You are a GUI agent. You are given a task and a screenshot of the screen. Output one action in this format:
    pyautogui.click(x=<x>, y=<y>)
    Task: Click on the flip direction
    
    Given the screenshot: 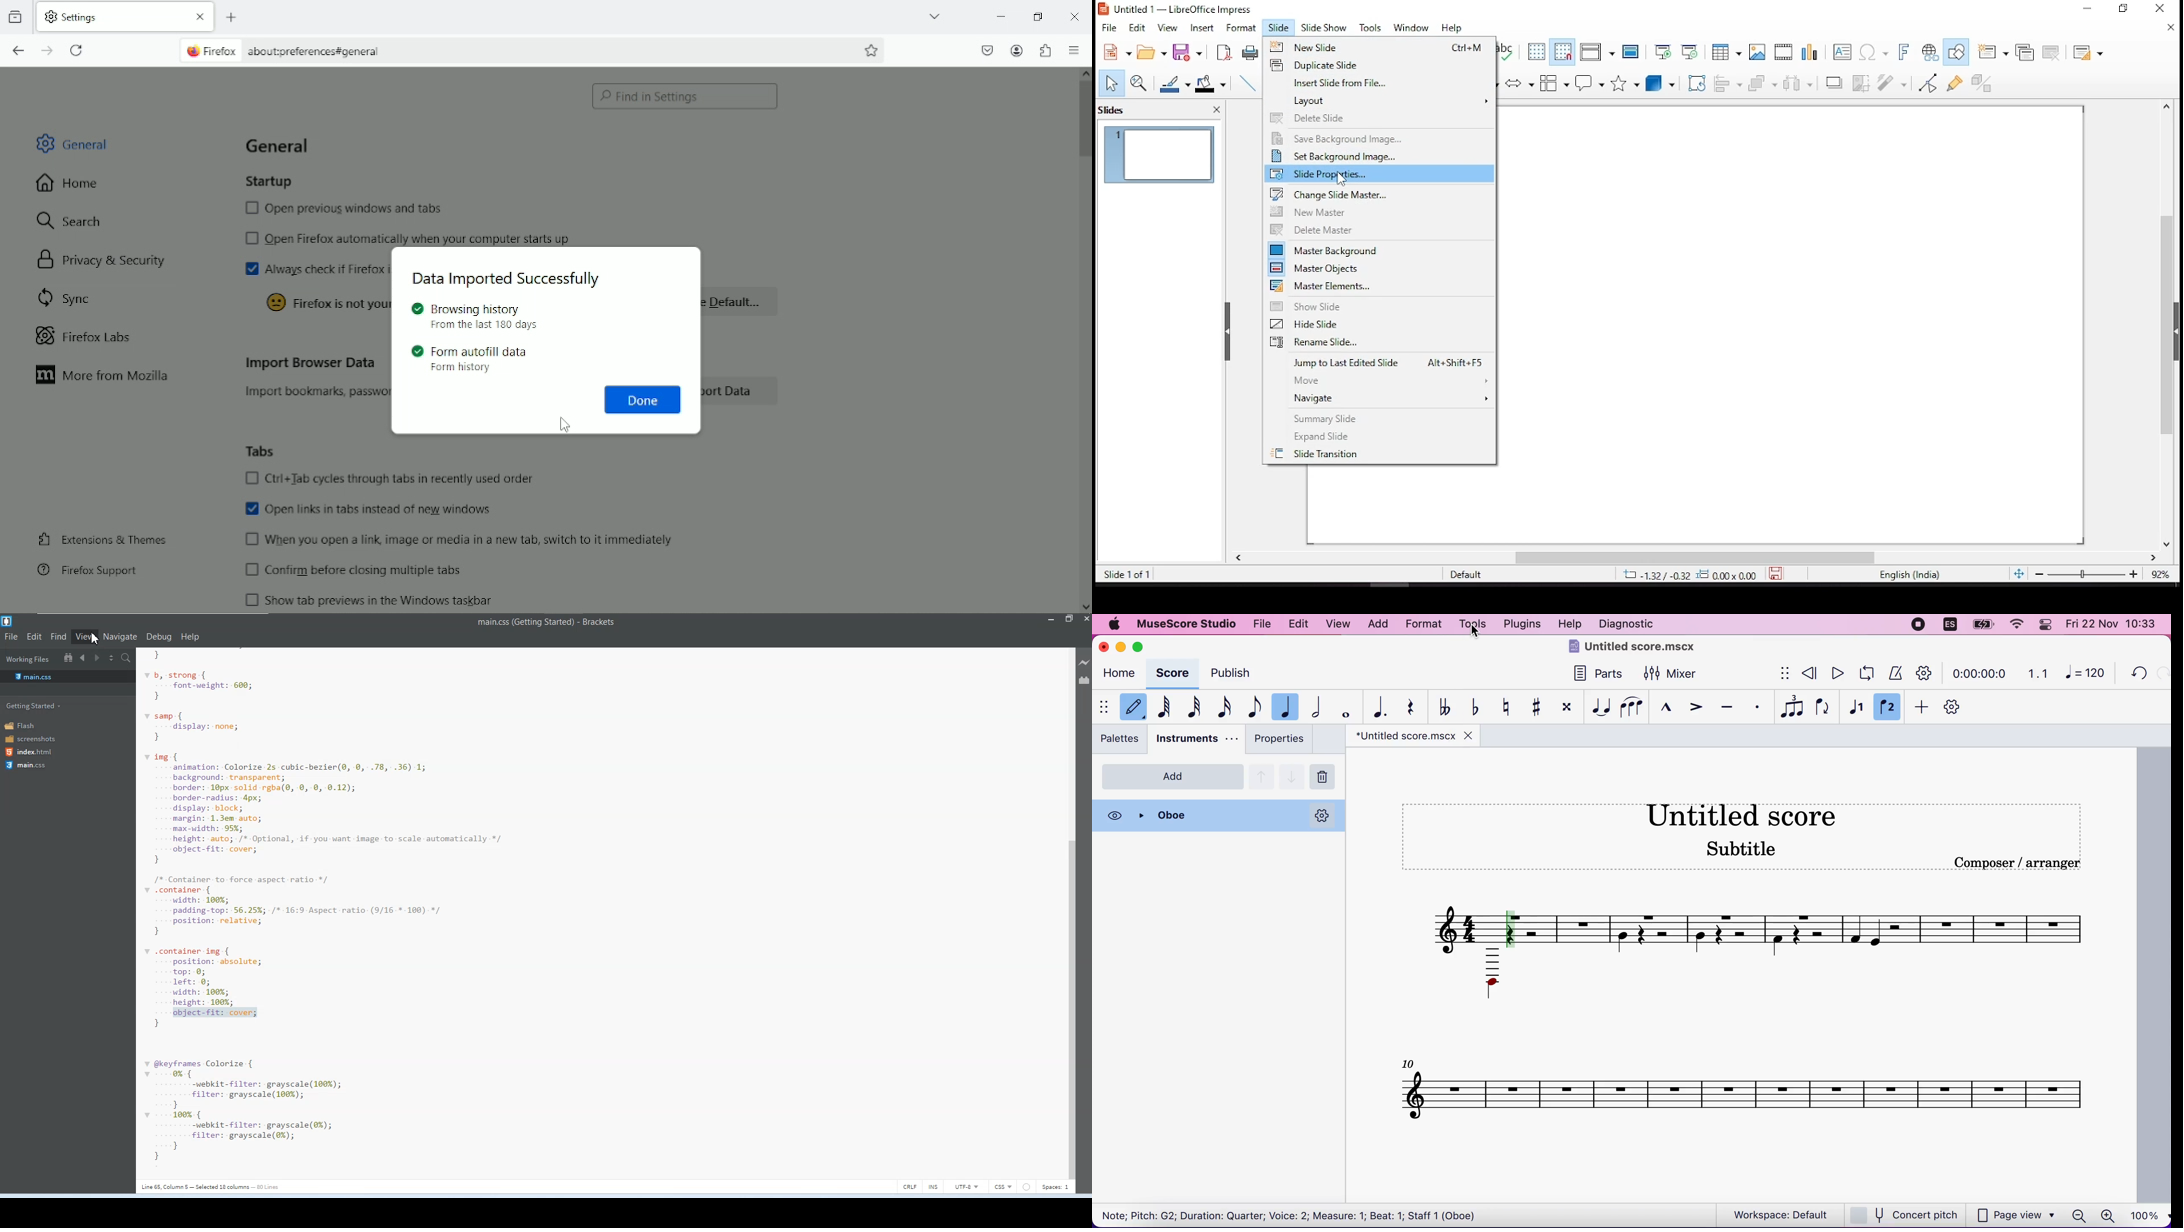 What is the action you would take?
    pyautogui.click(x=1822, y=706)
    